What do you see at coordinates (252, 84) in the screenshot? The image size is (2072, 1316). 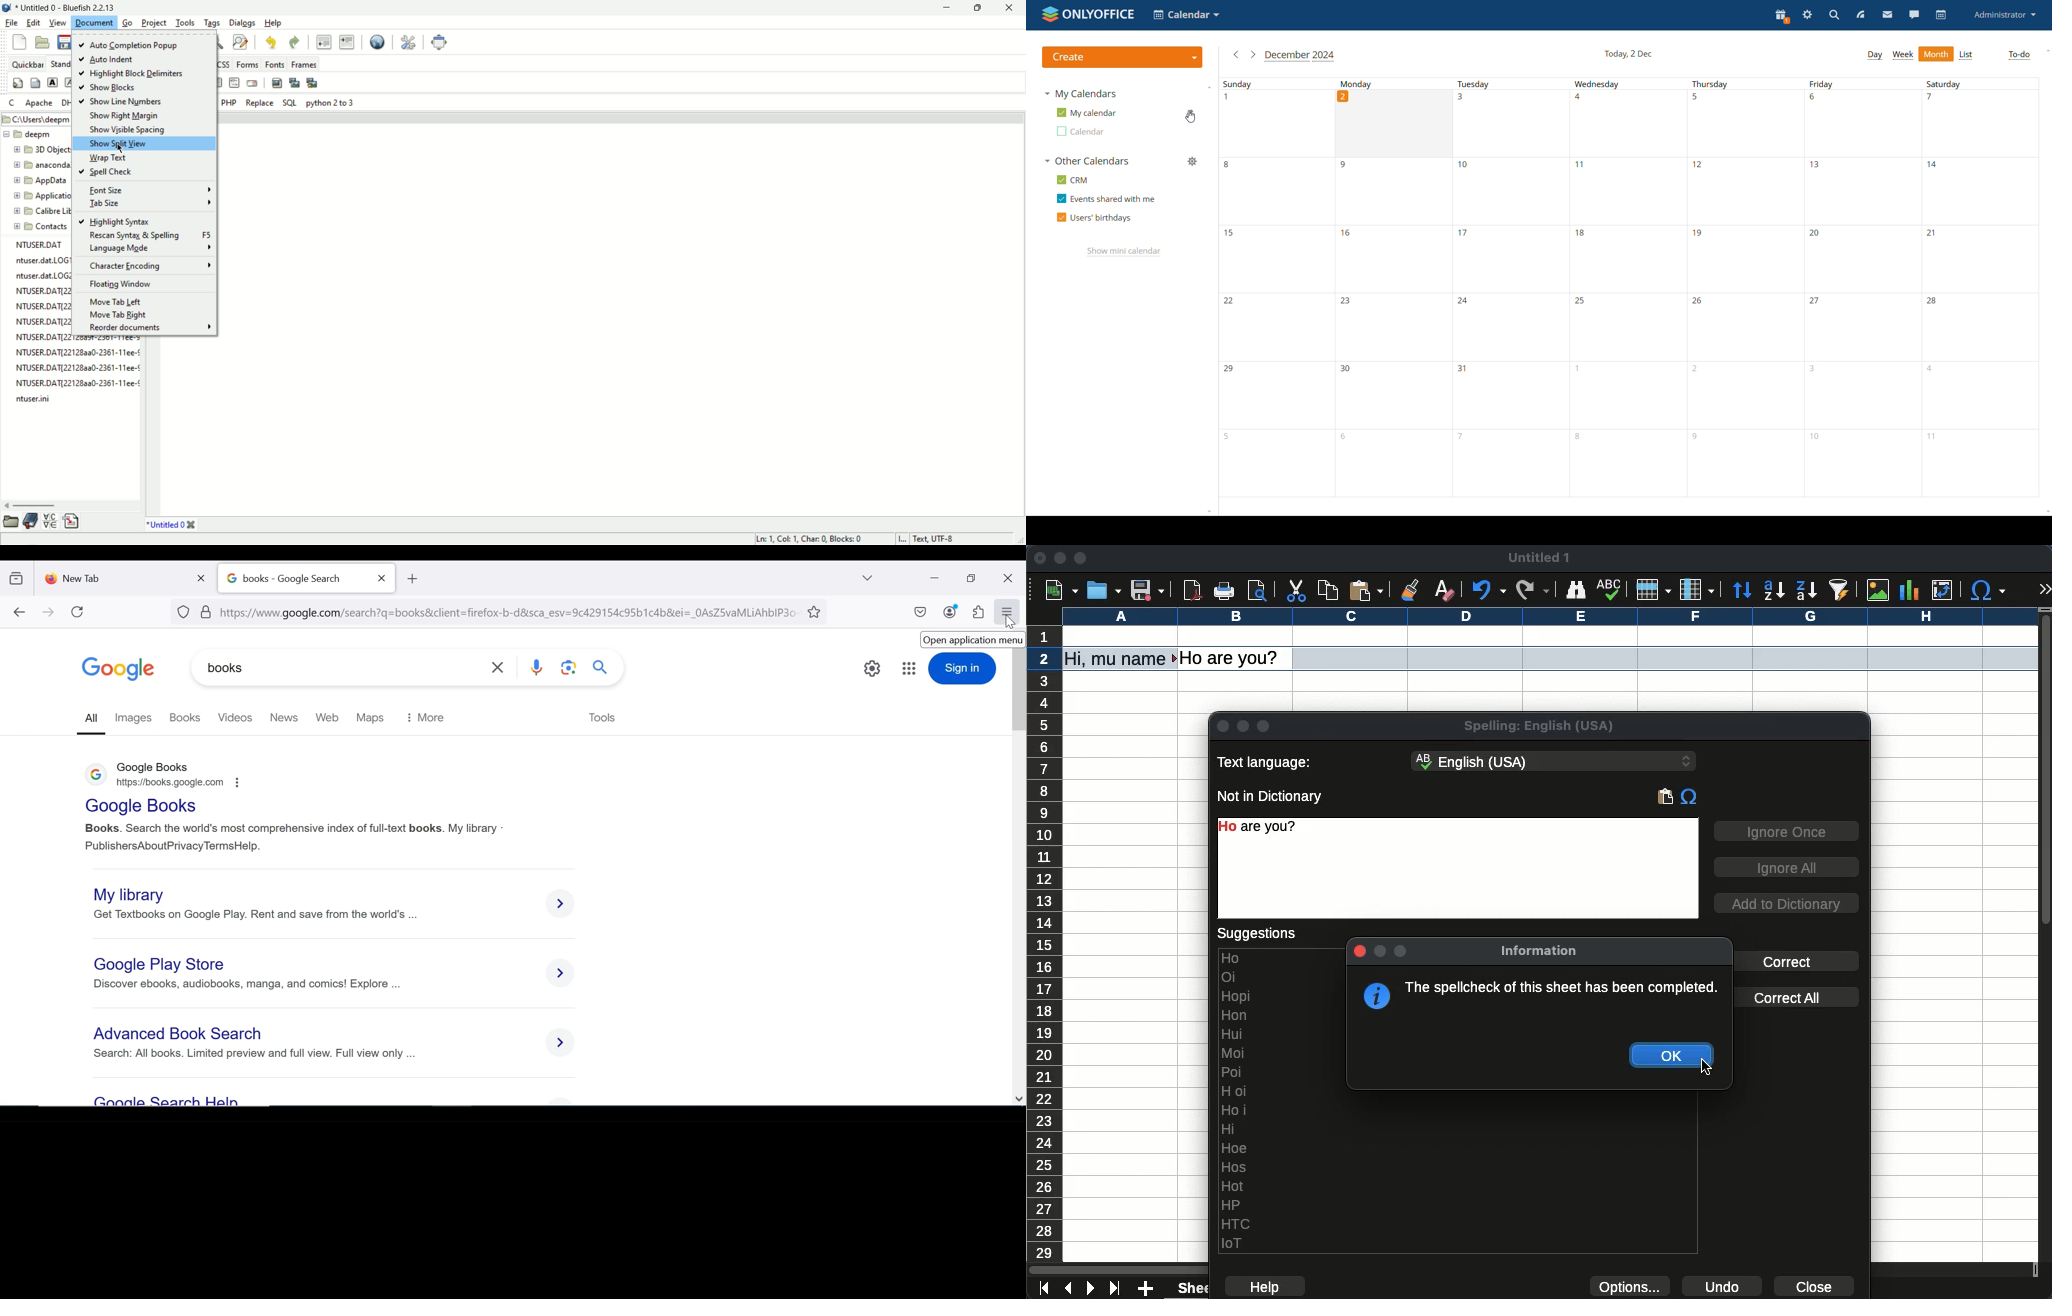 I see `email` at bounding box center [252, 84].